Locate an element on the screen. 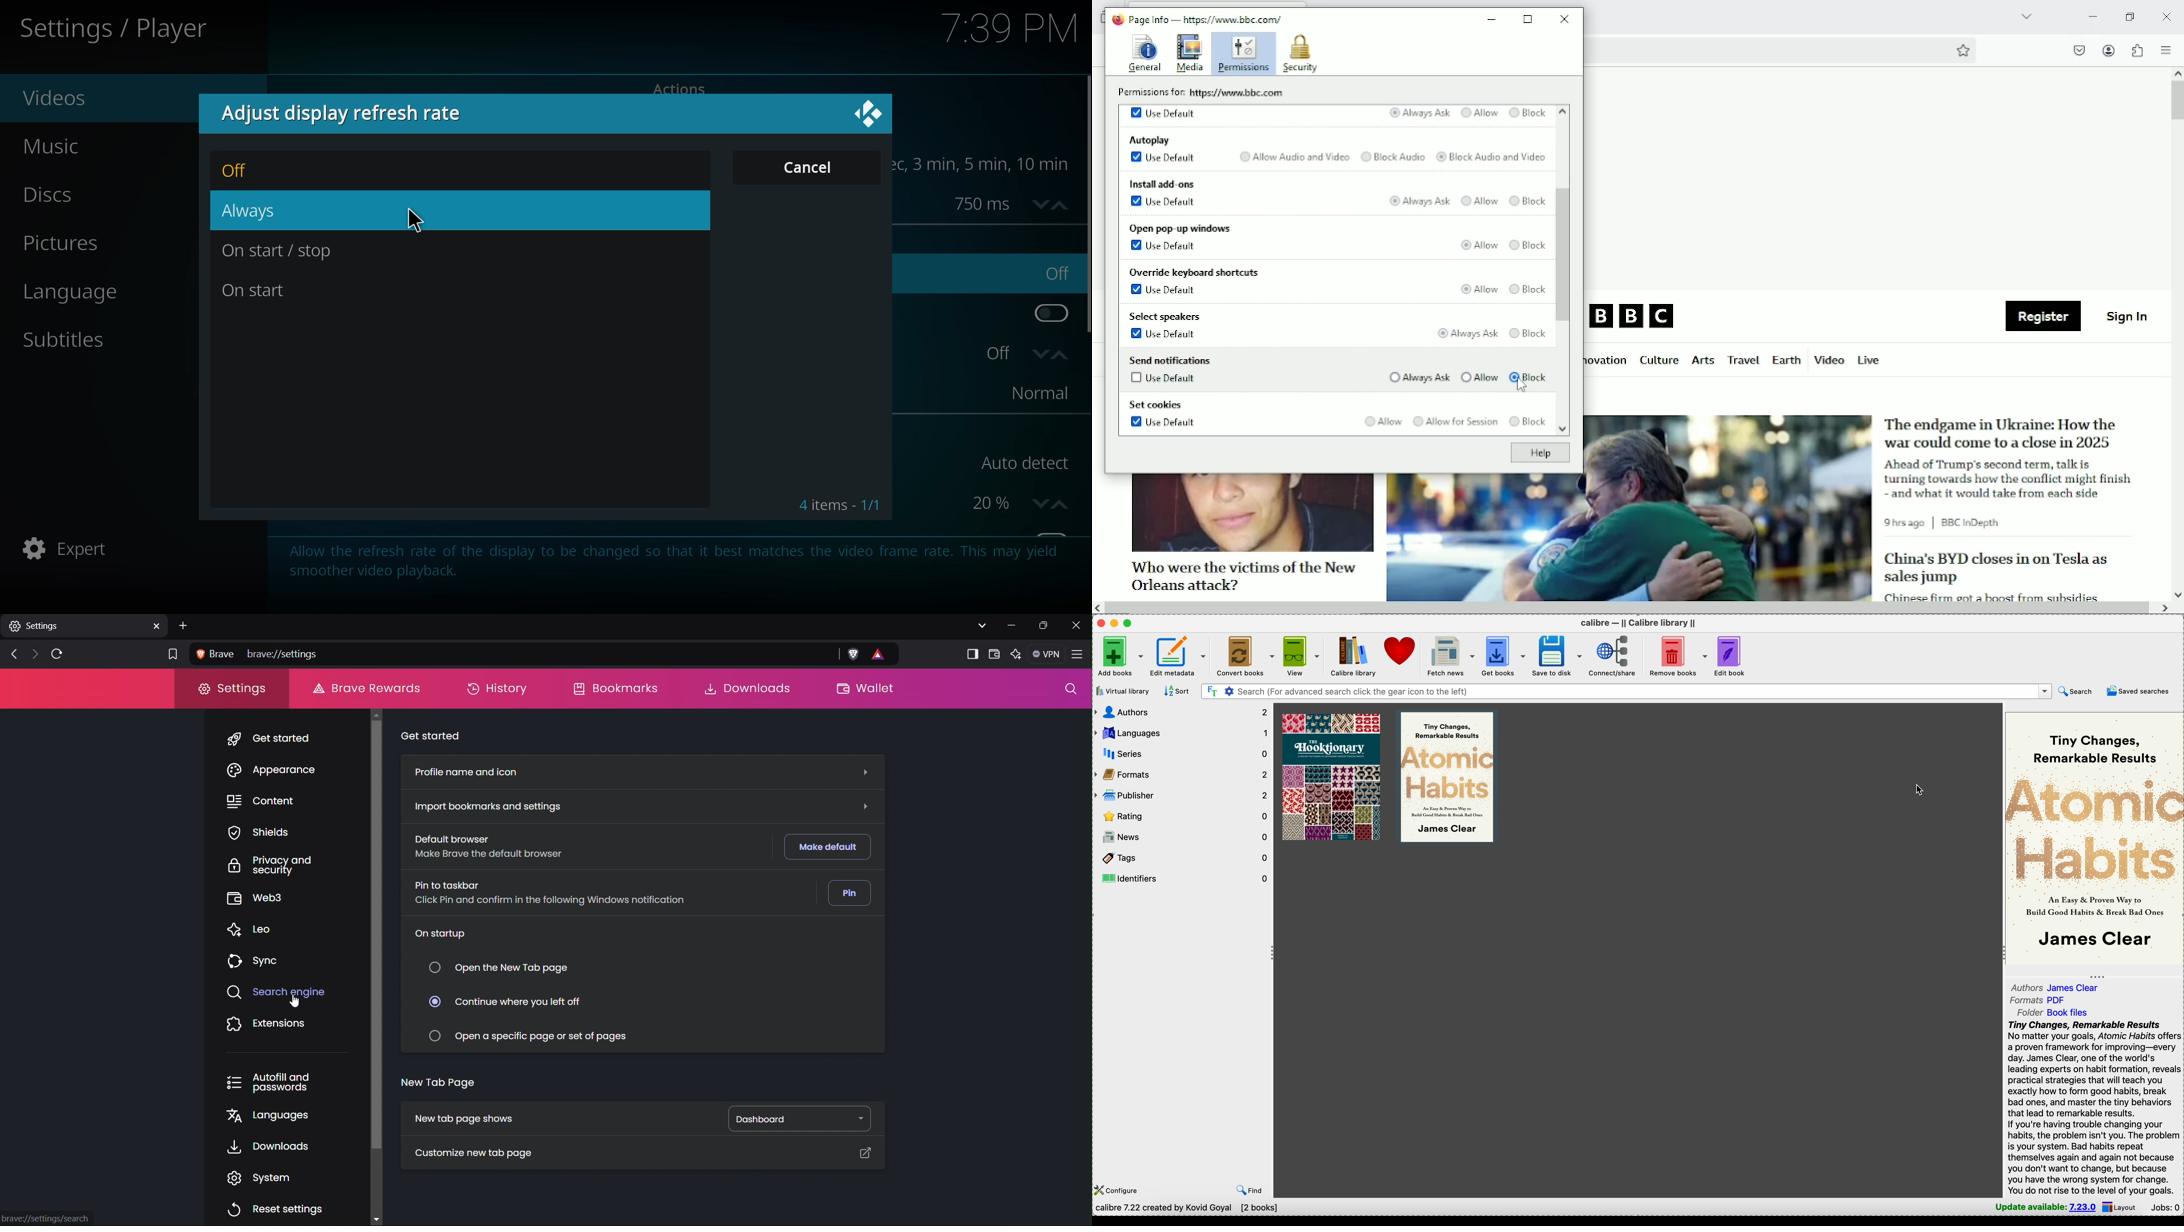 The image size is (2184, 1232). scroll down is located at coordinates (2177, 594).